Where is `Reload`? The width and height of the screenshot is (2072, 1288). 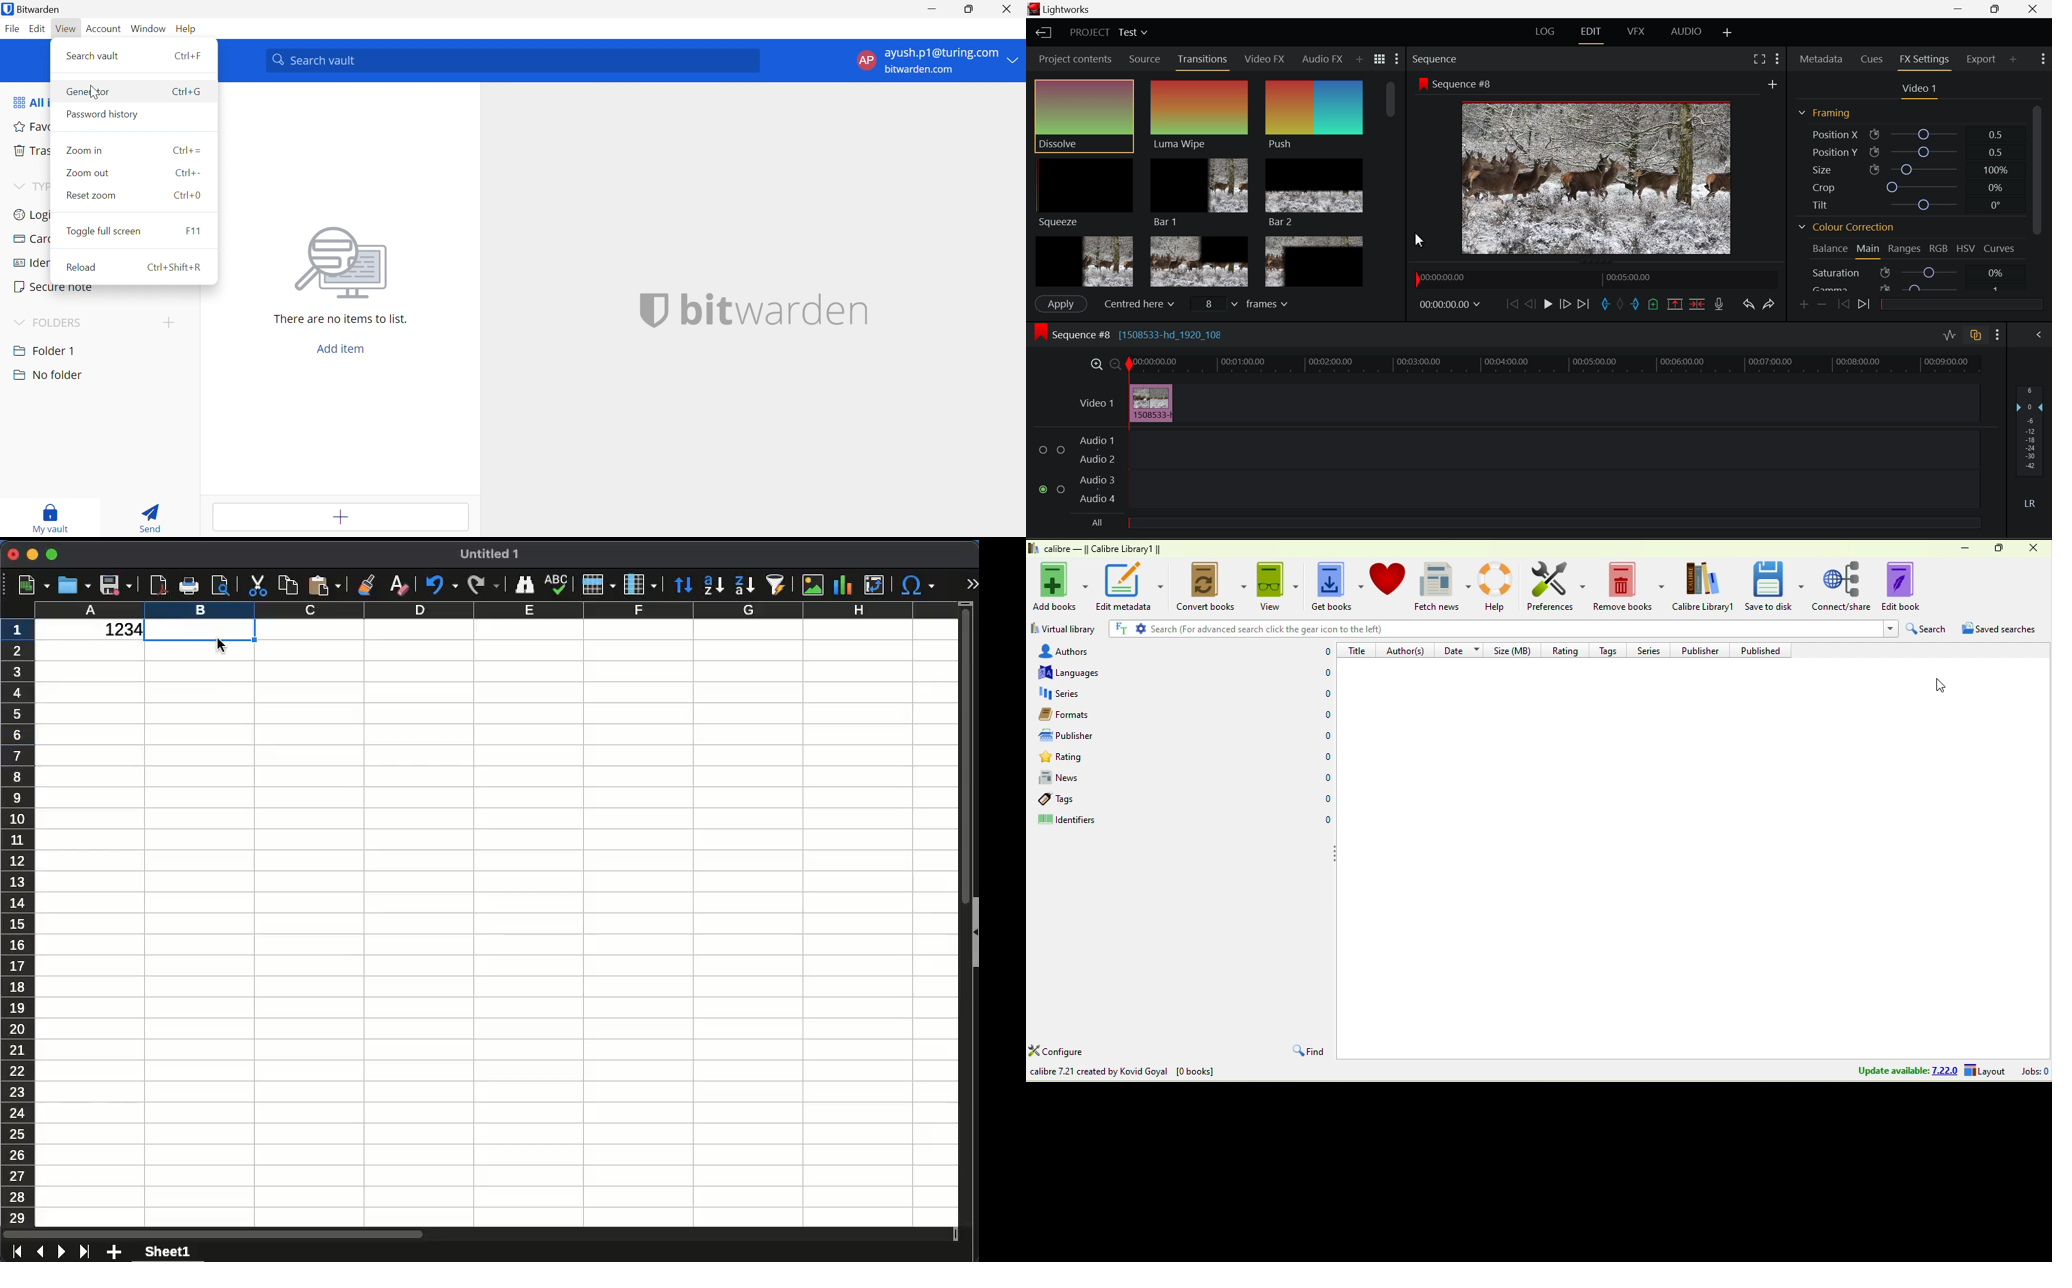
Reload is located at coordinates (81, 267).